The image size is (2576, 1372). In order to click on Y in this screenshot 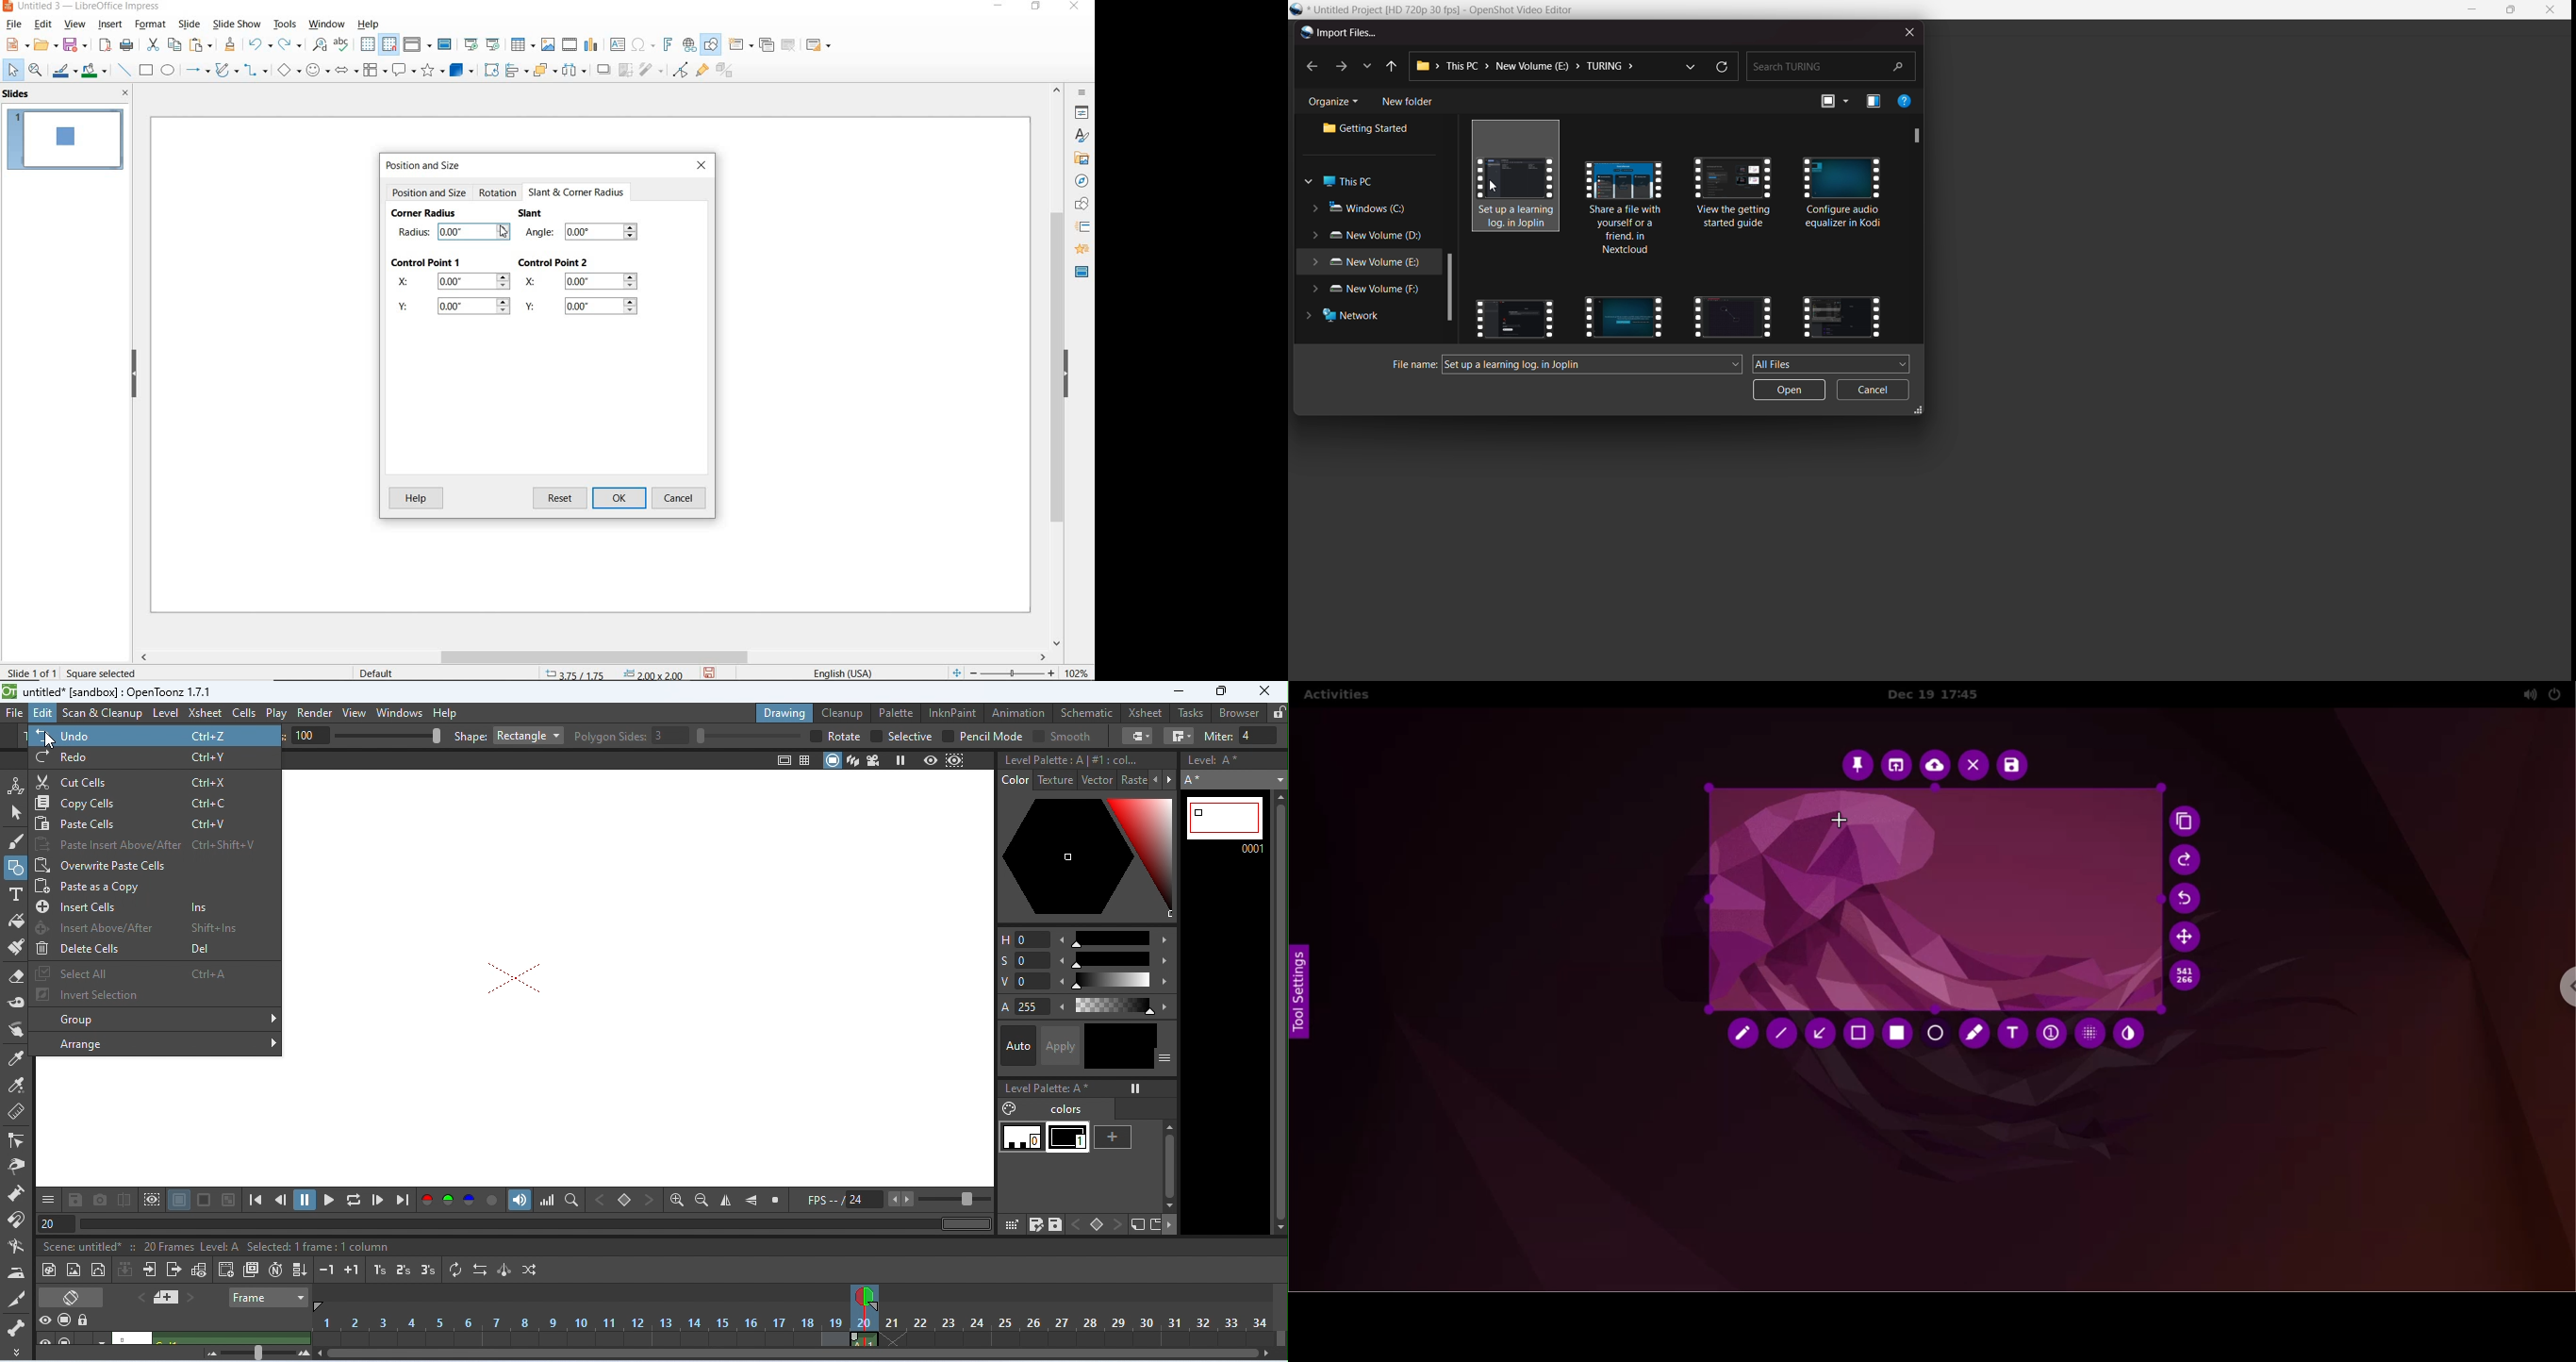, I will do `click(455, 309)`.